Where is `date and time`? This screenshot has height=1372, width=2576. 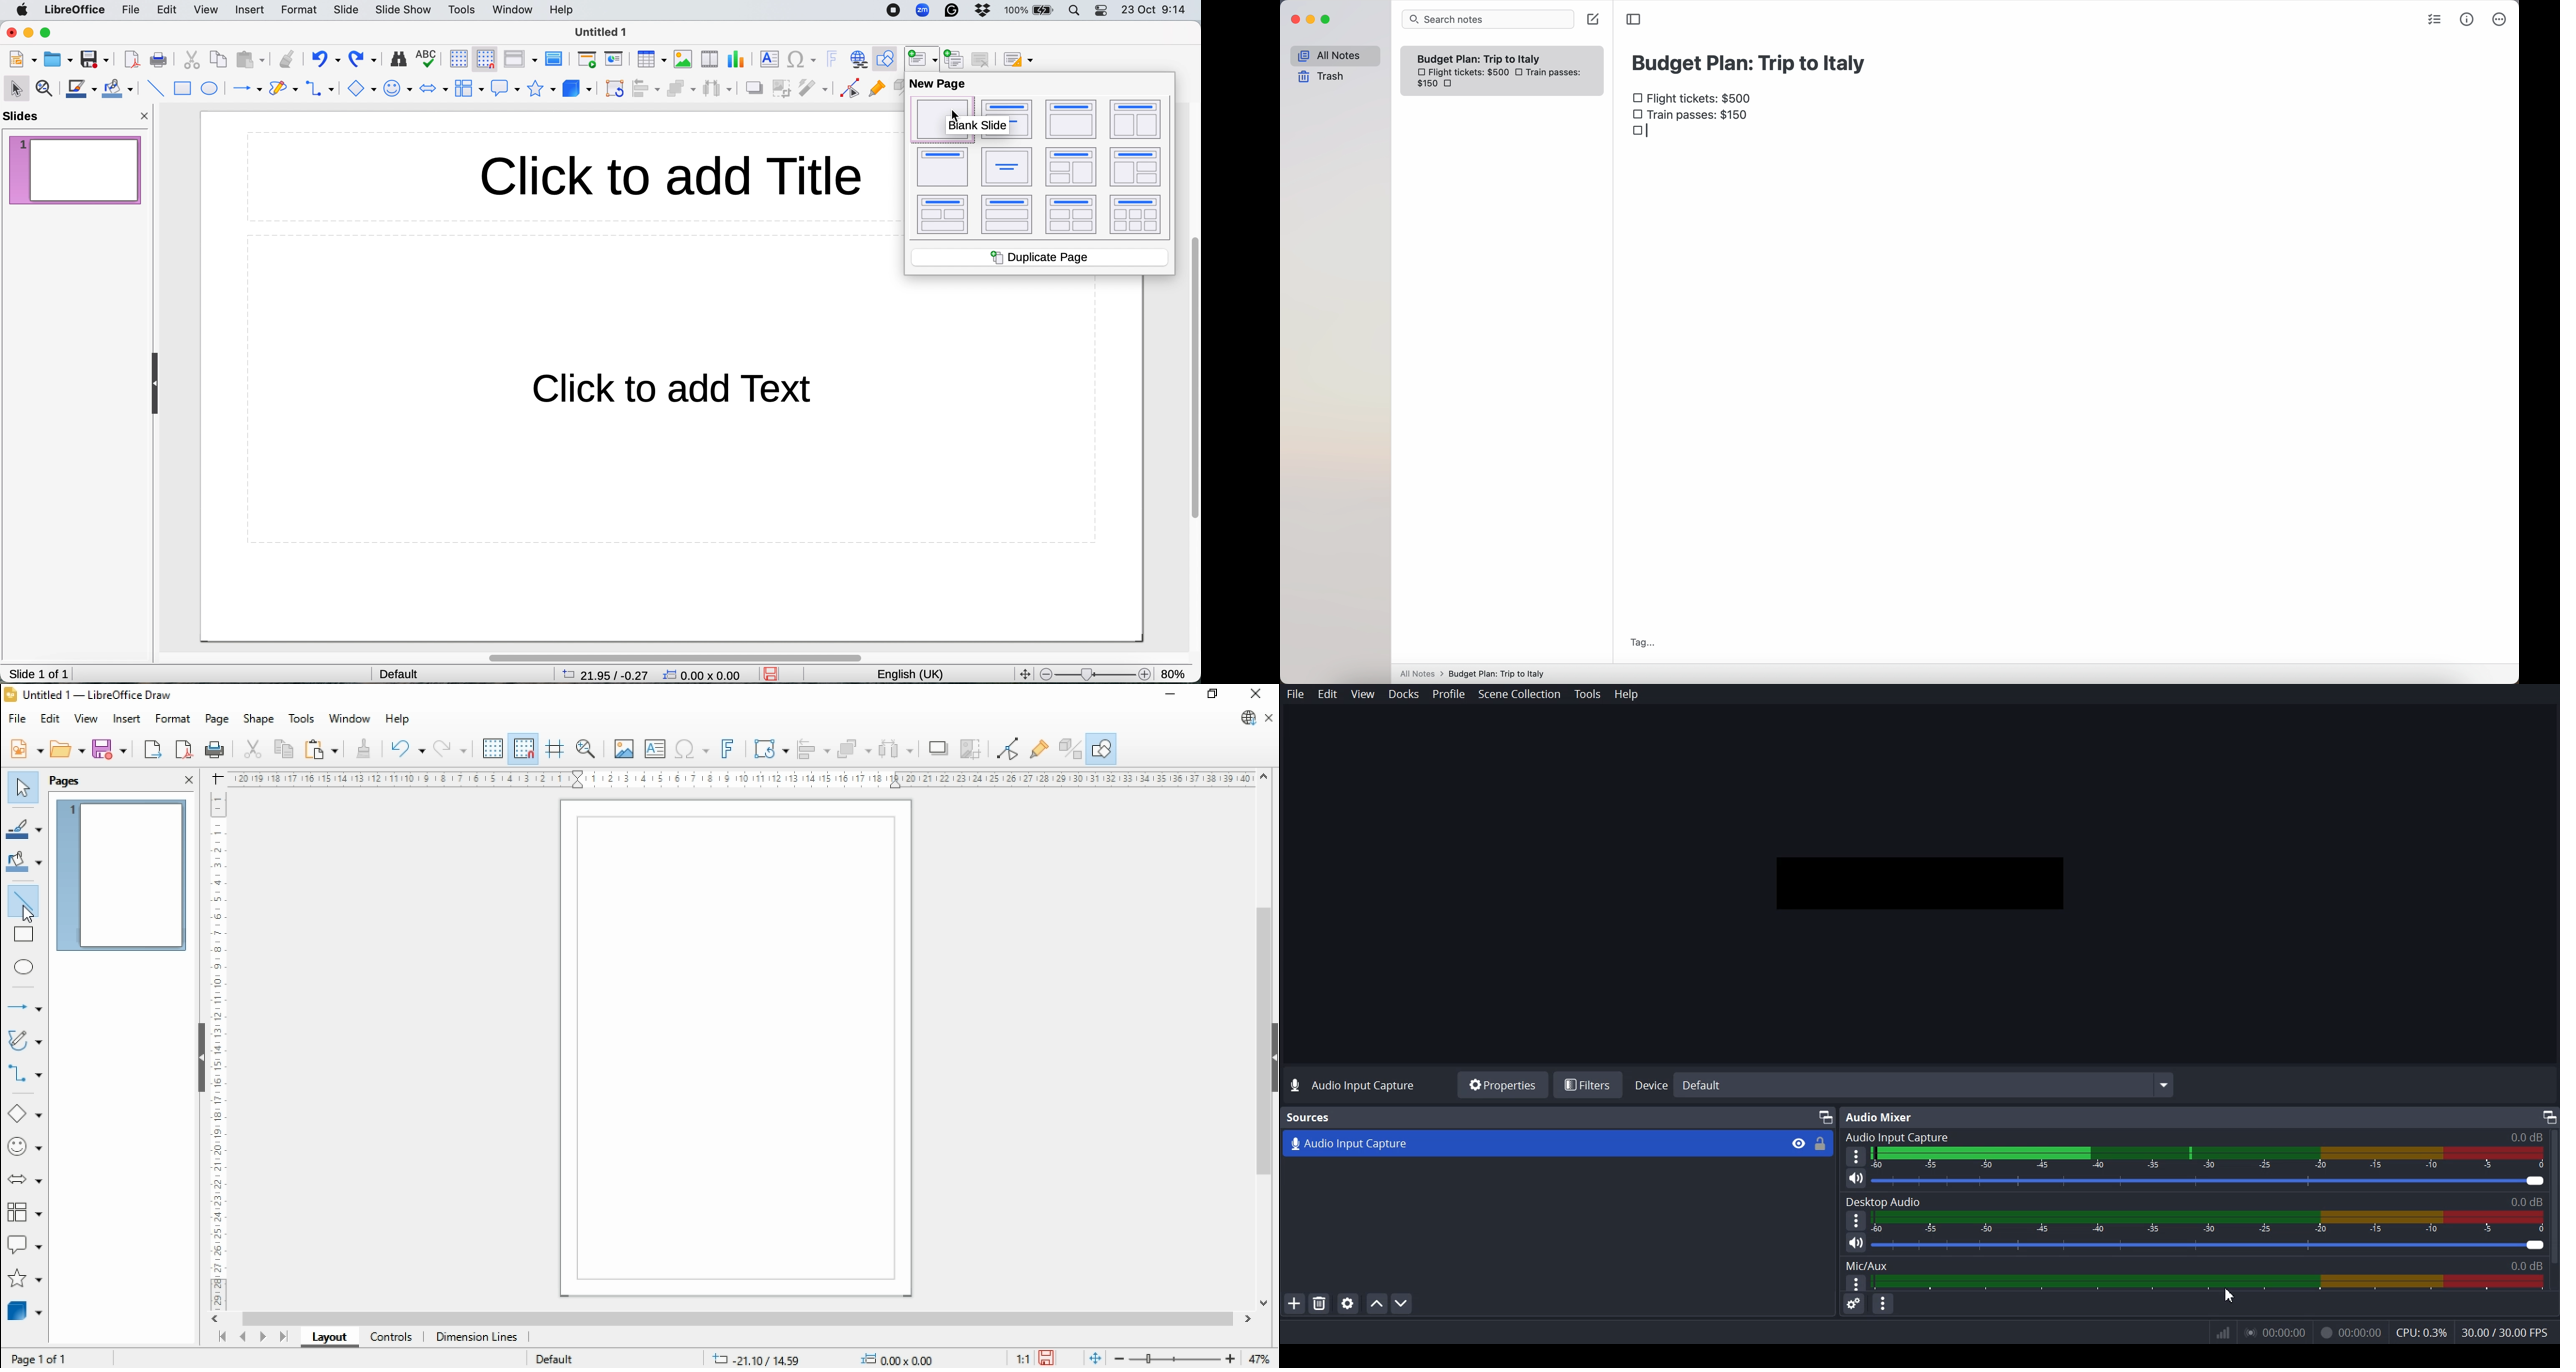 date and time is located at coordinates (1155, 11).